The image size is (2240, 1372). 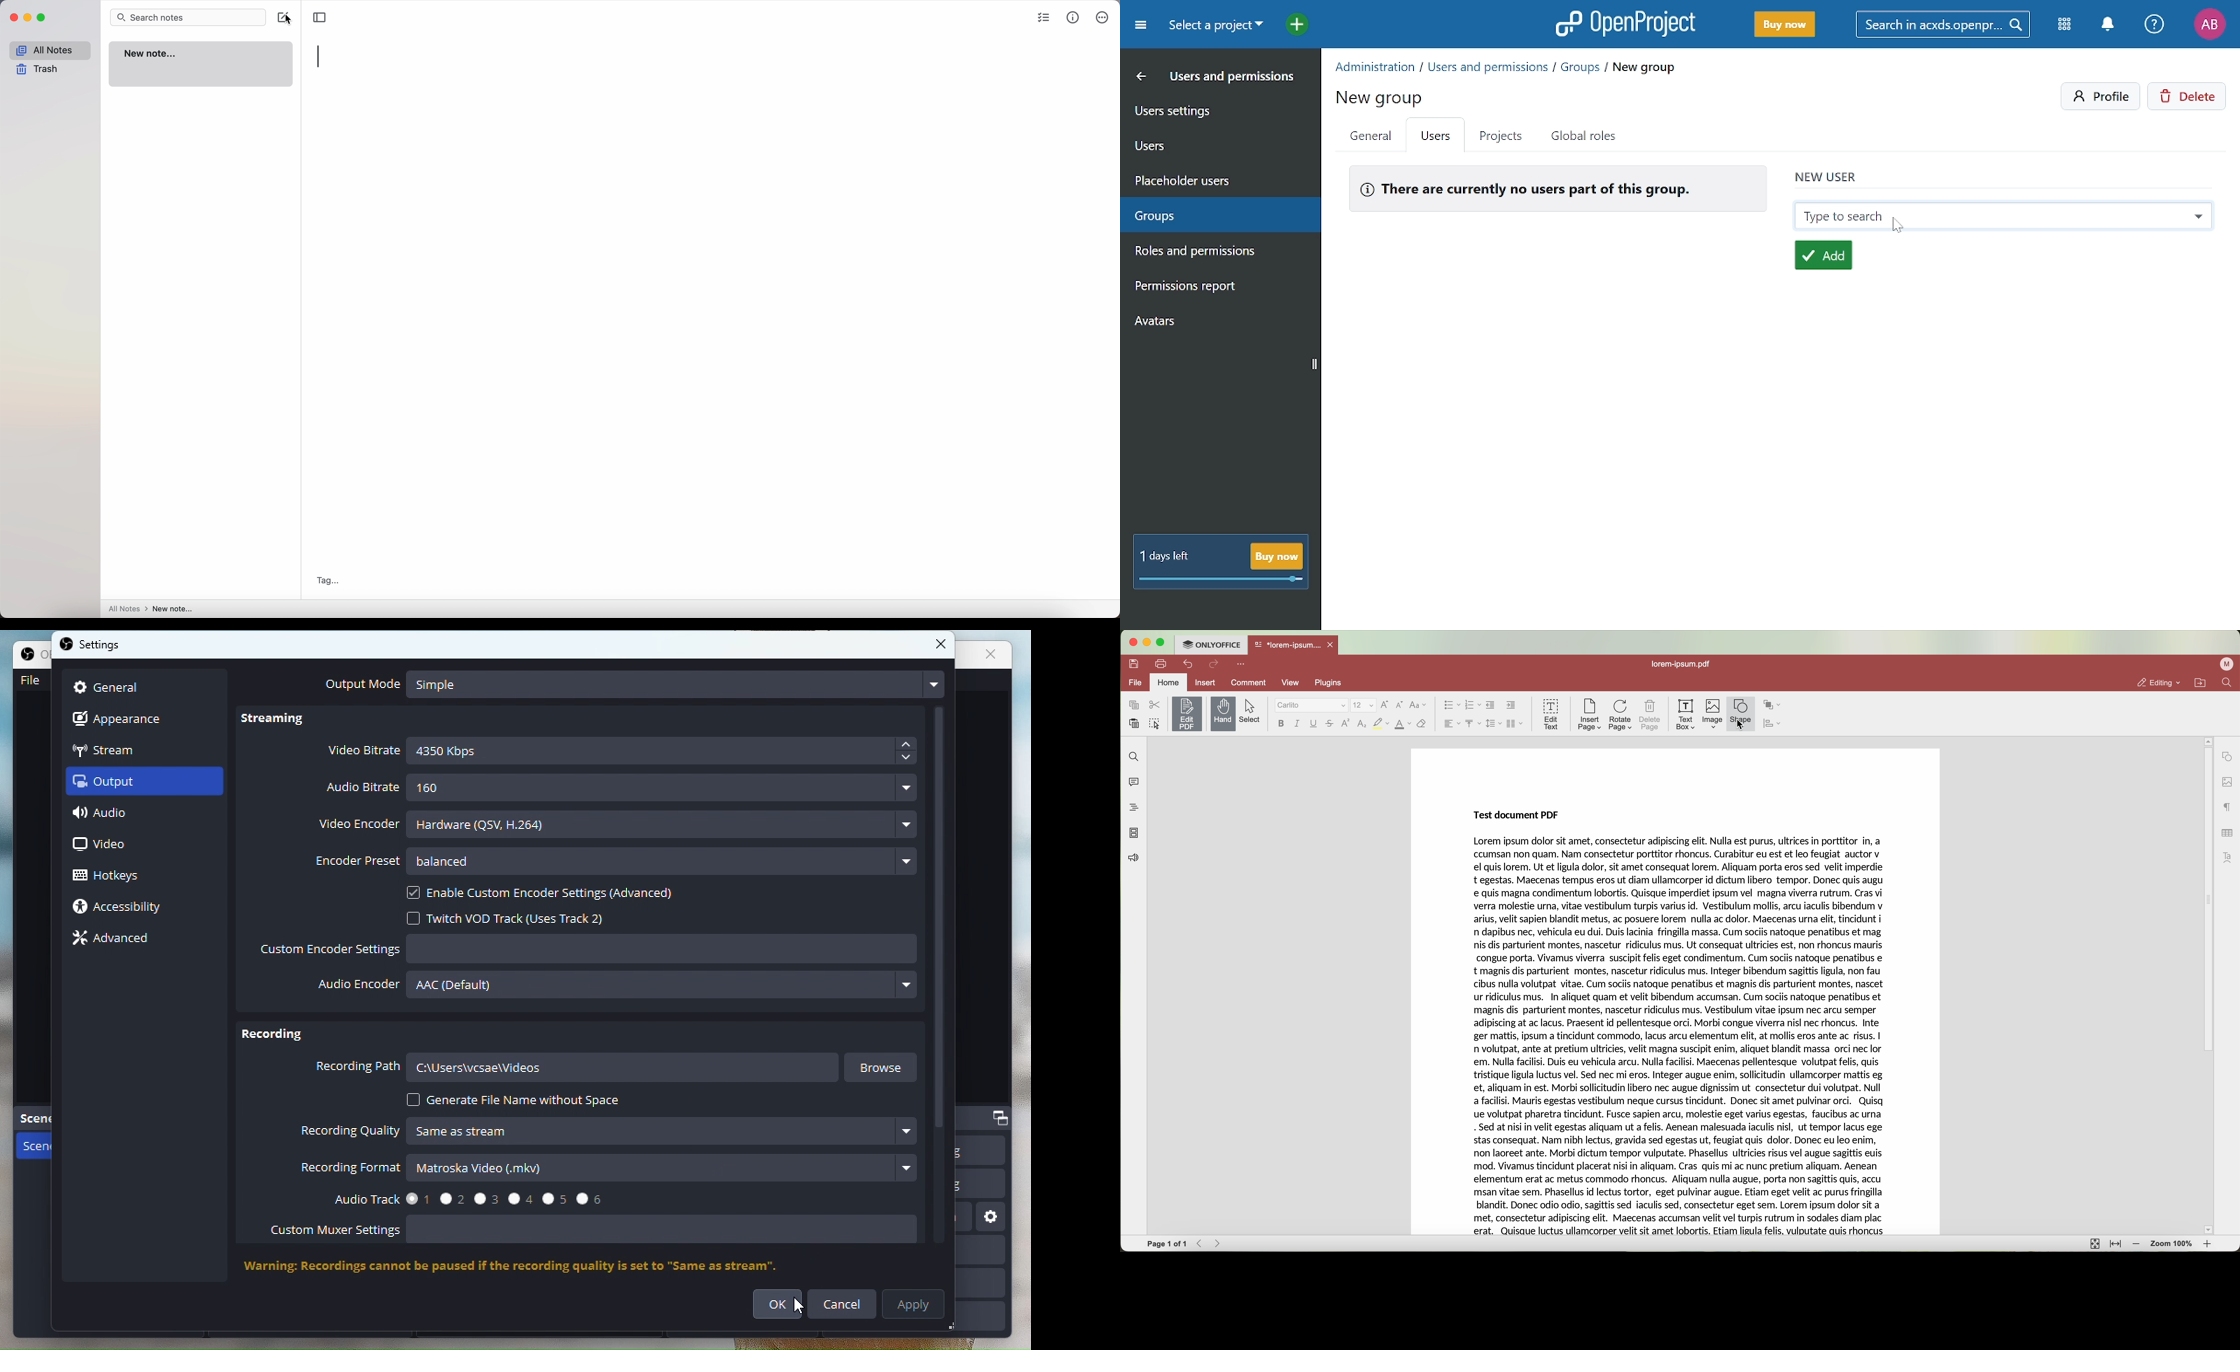 I want to click on page 1 of 1, so click(x=1168, y=1245).